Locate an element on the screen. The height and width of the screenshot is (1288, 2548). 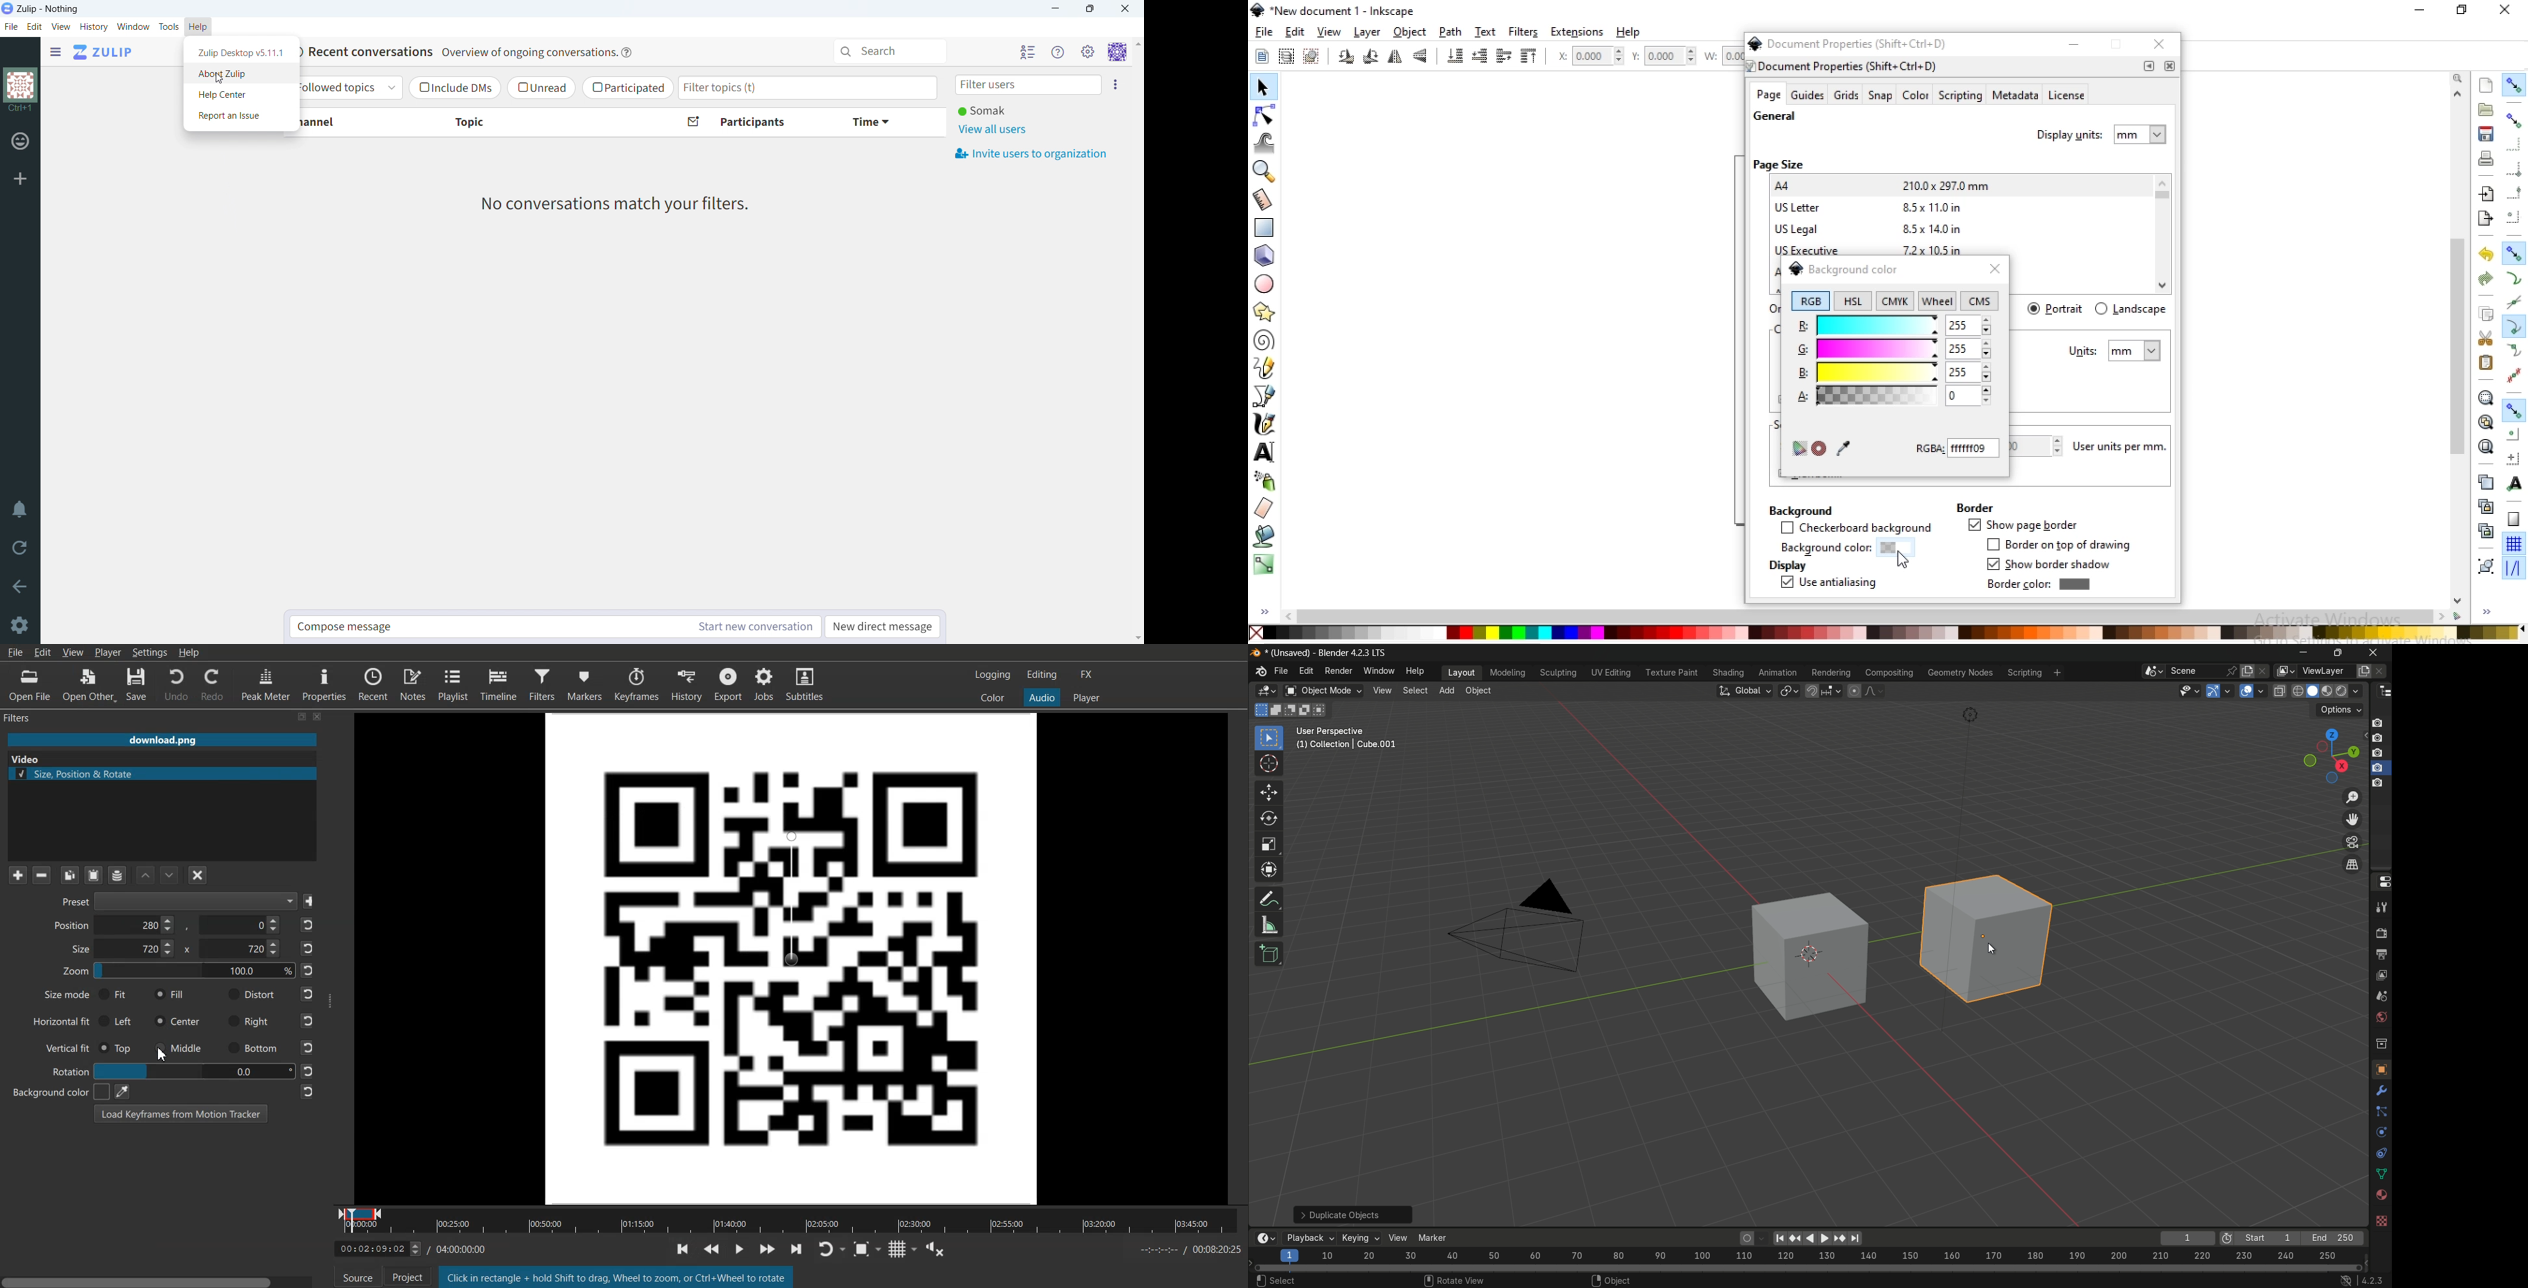
link browse scene is located at coordinates (2150, 671).